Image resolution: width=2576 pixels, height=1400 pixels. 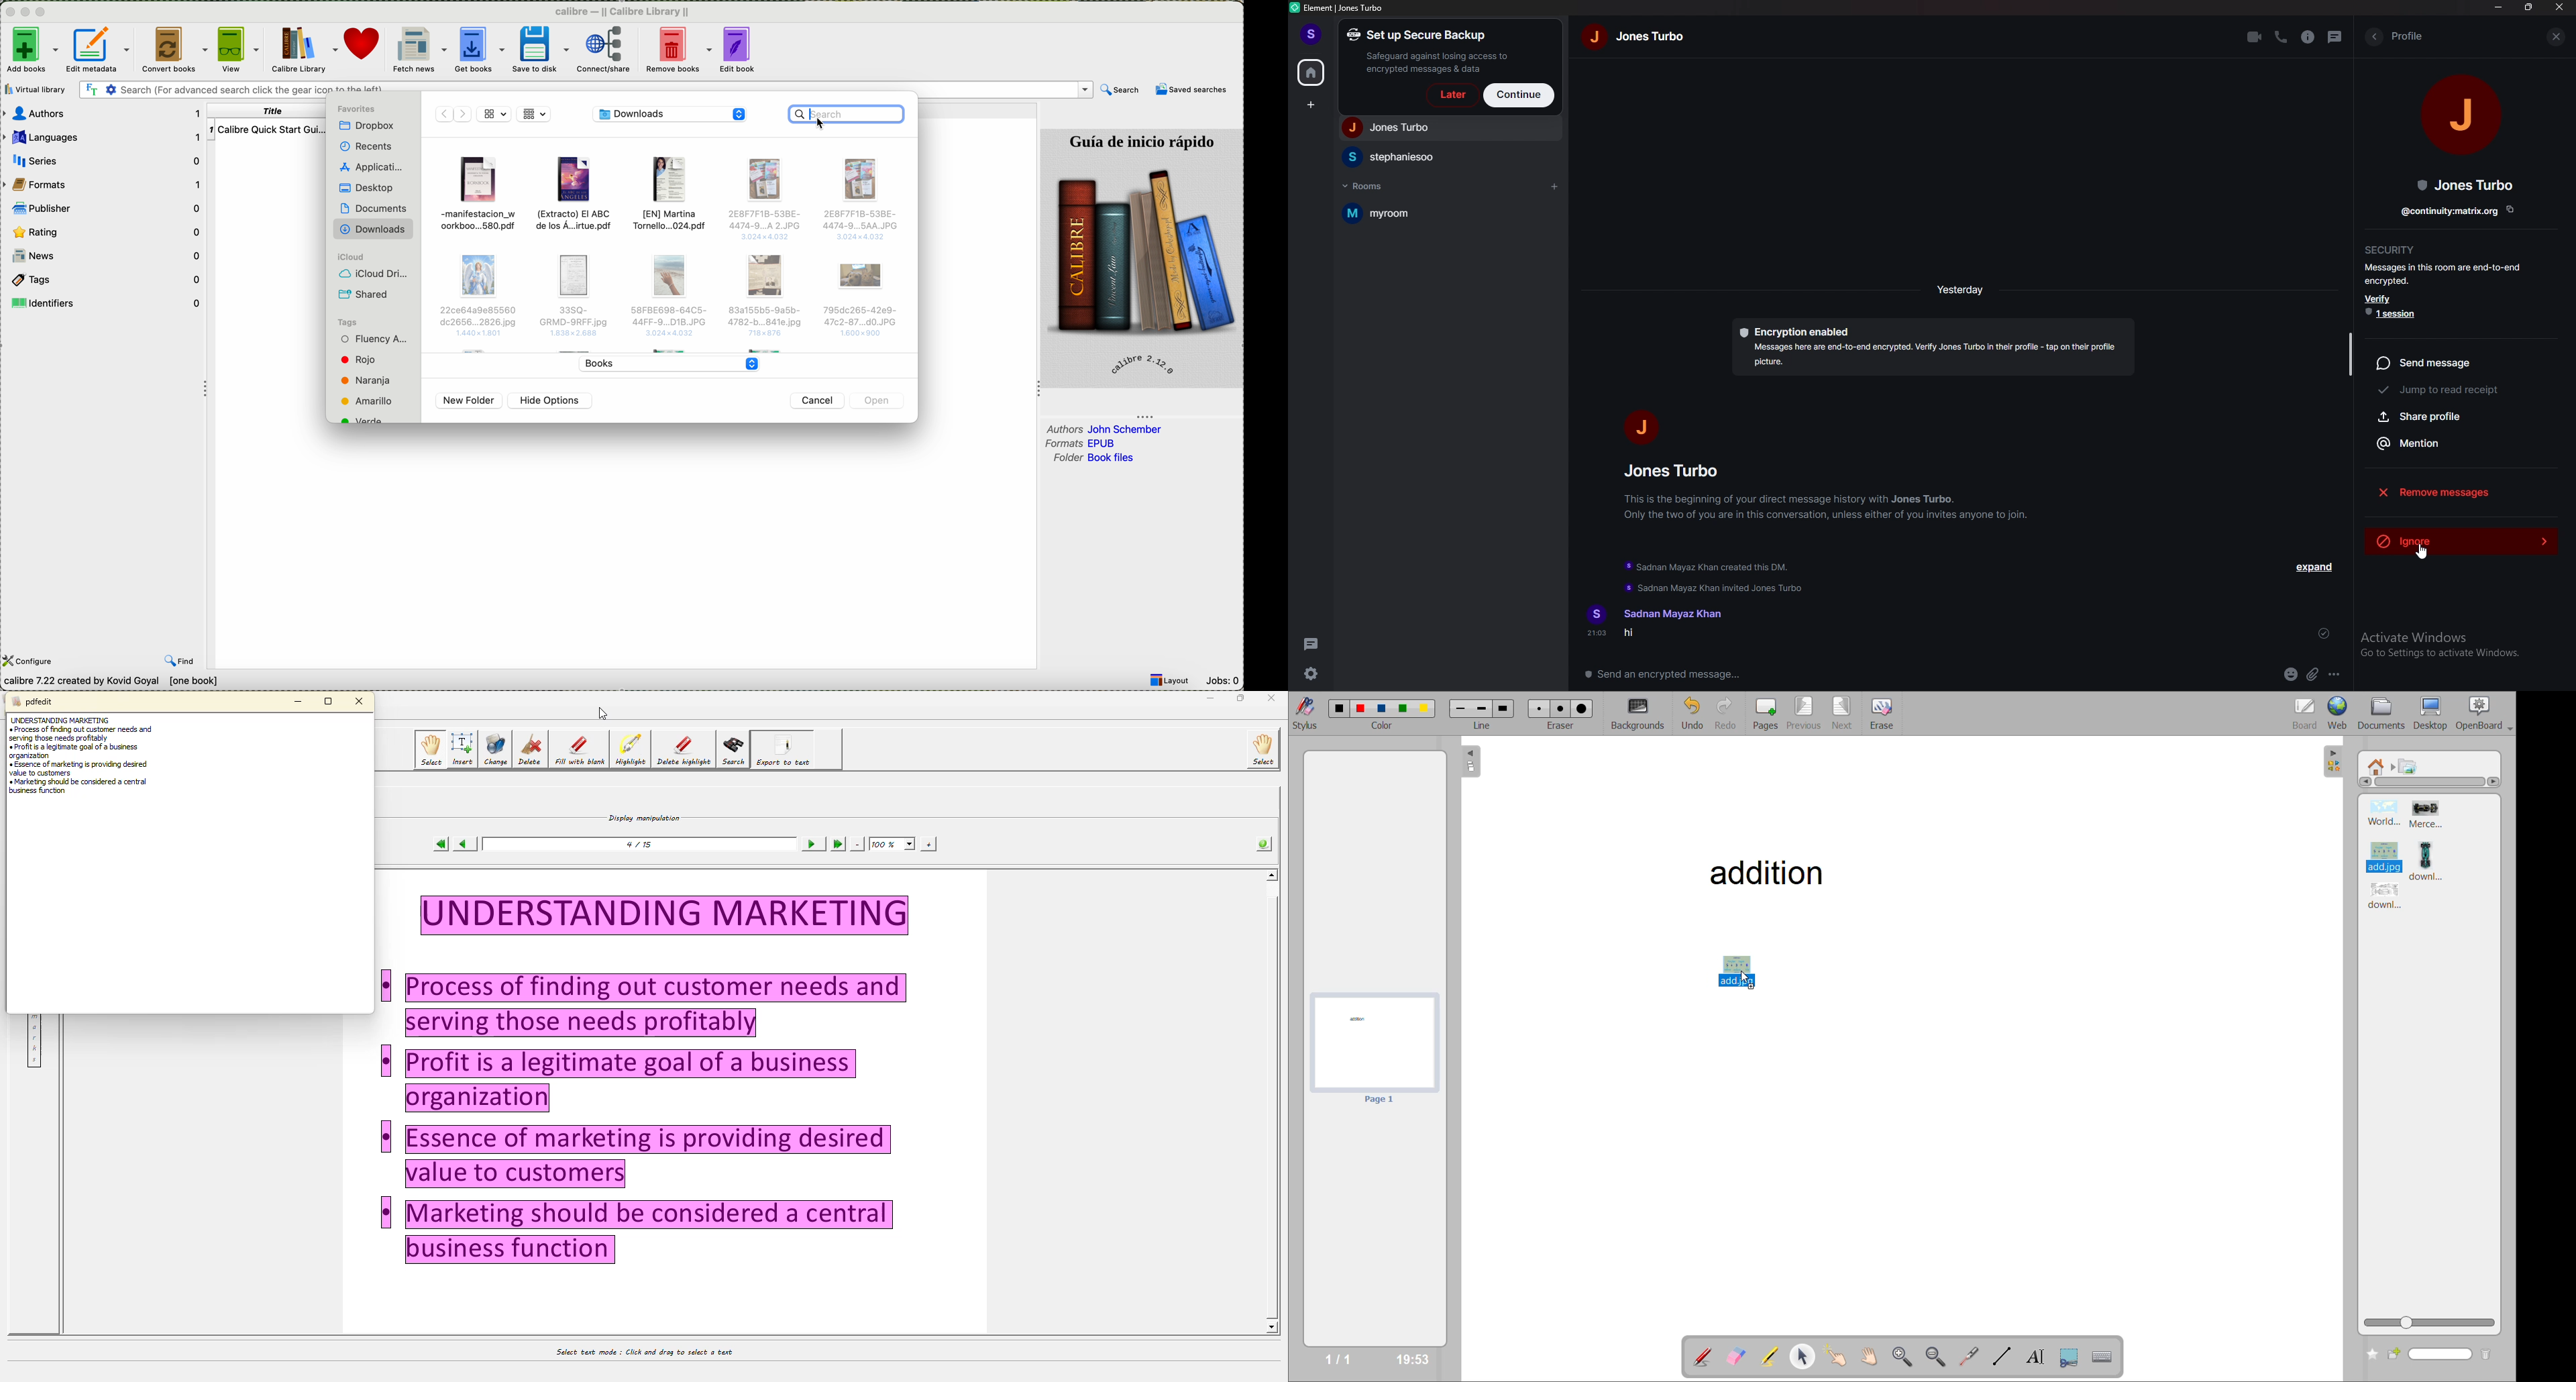 I want to click on update, so click(x=1710, y=576).